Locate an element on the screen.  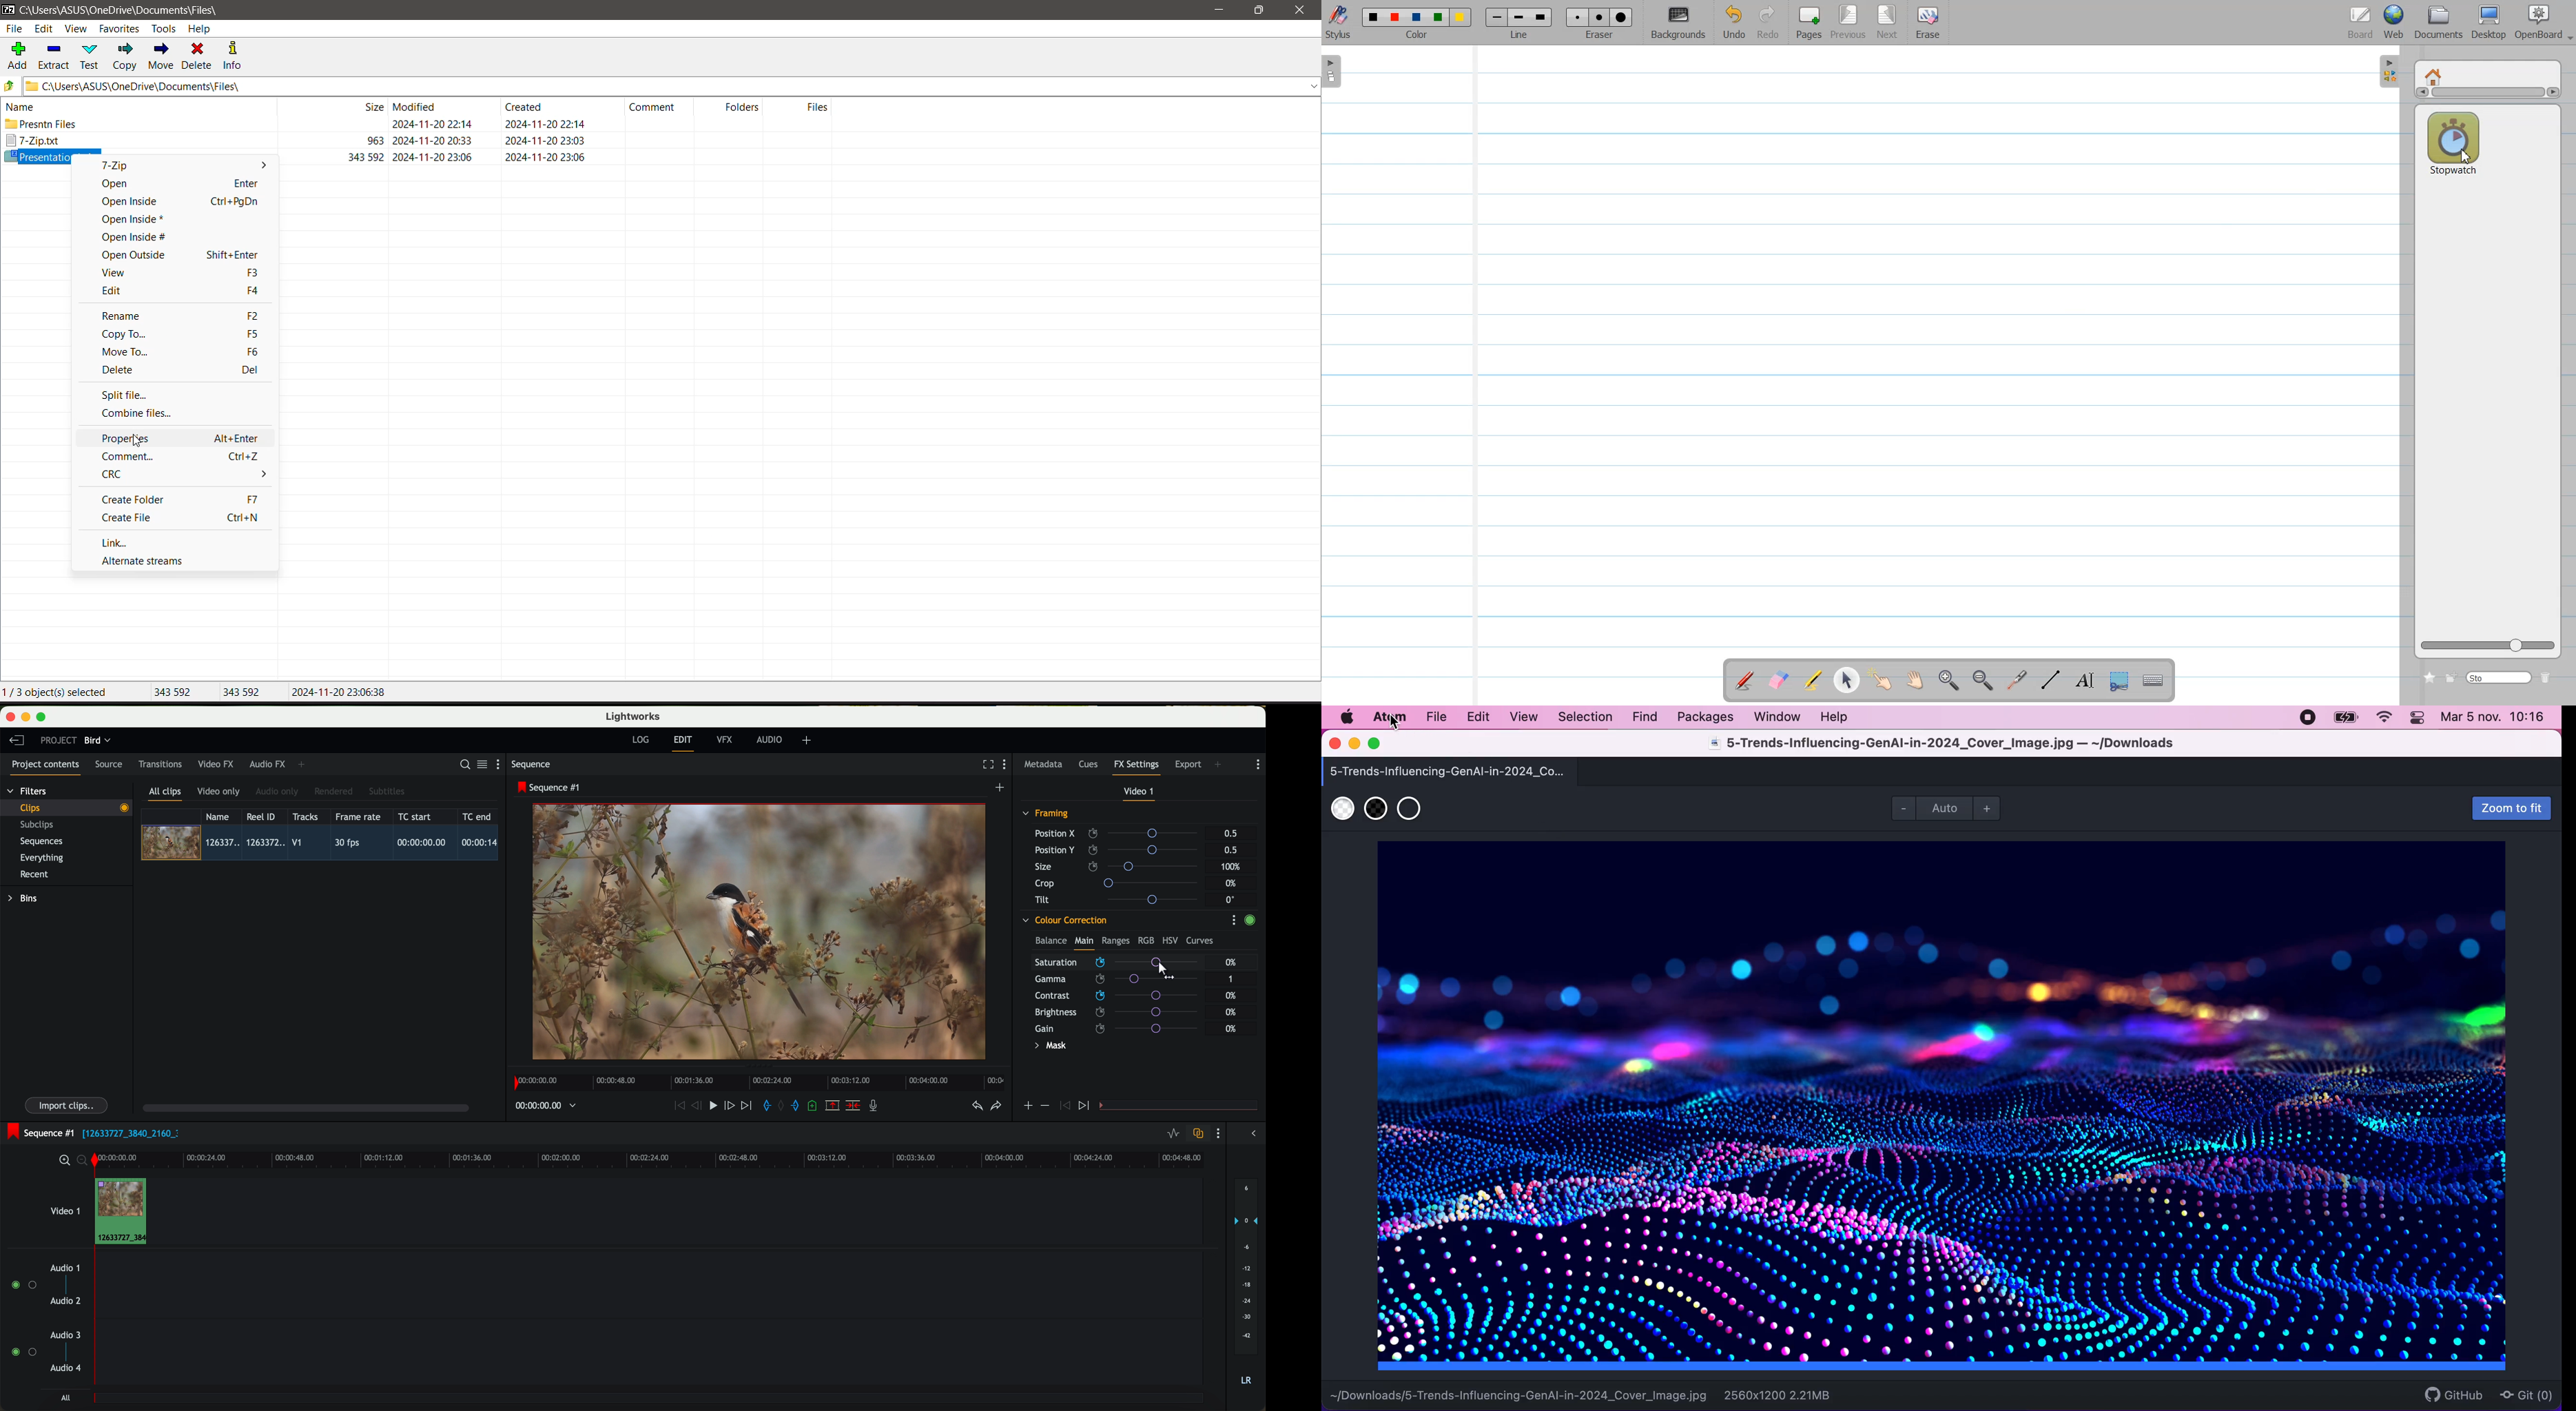
everything is located at coordinates (43, 858).